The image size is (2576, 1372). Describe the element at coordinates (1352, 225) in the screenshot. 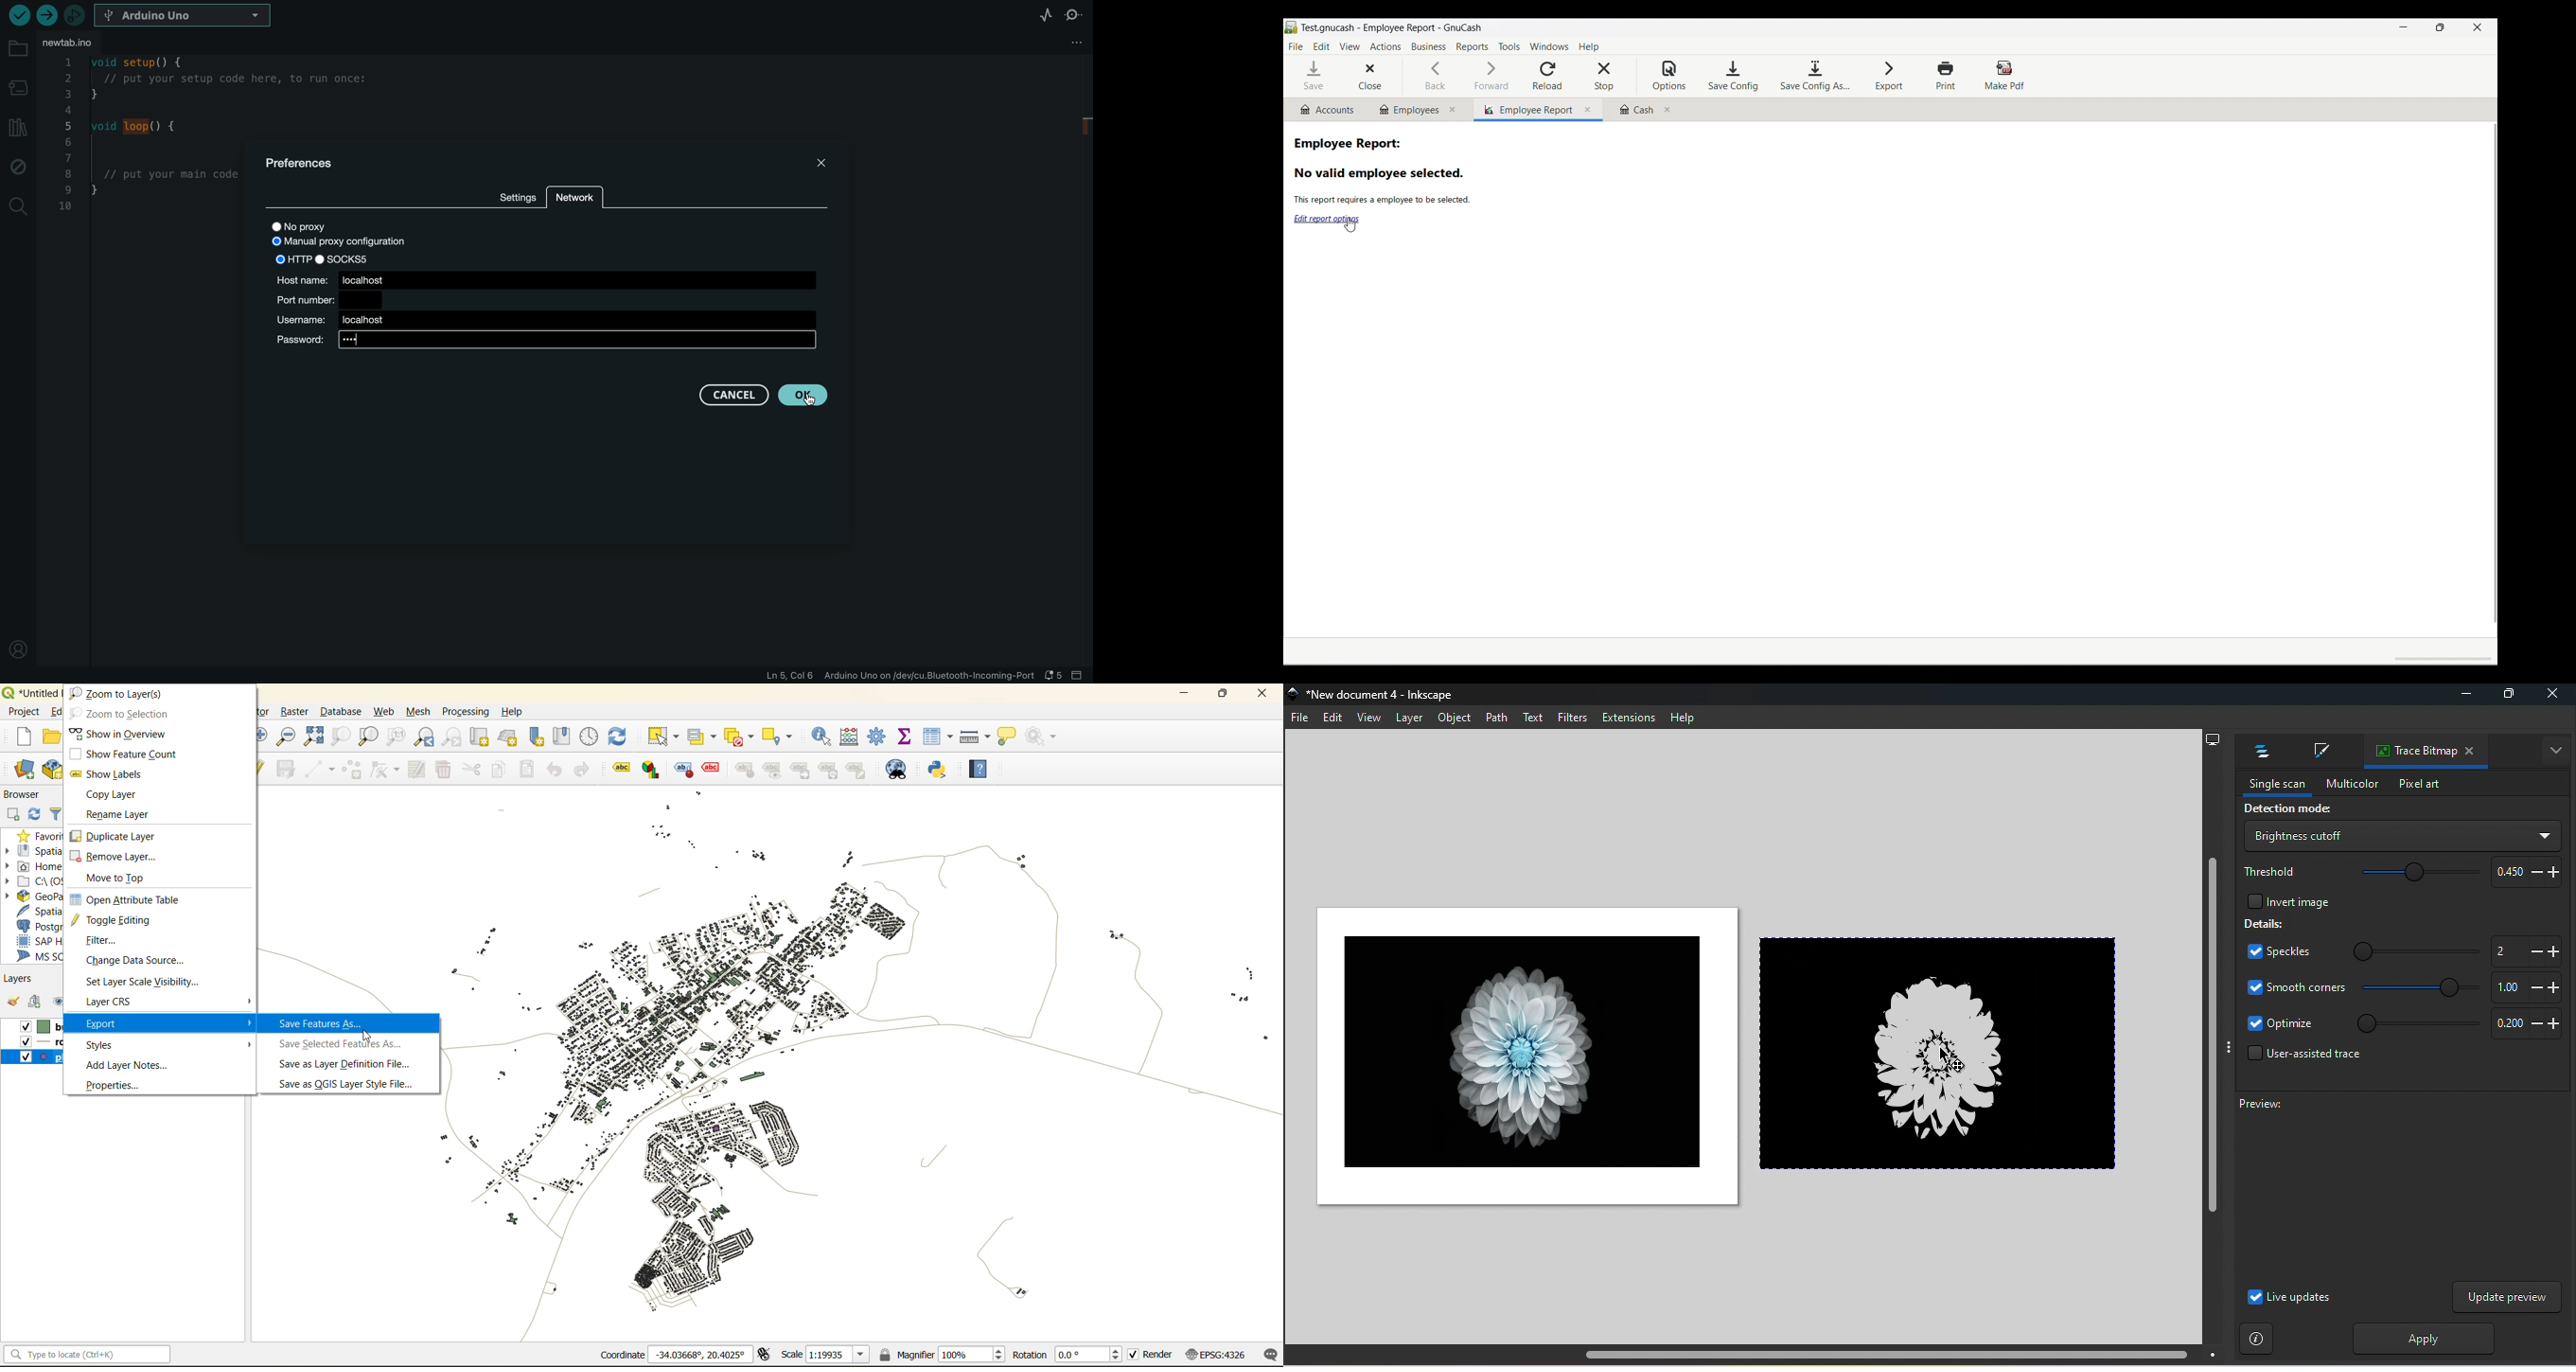

I see `Cursor clicking on Edit report options` at that location.